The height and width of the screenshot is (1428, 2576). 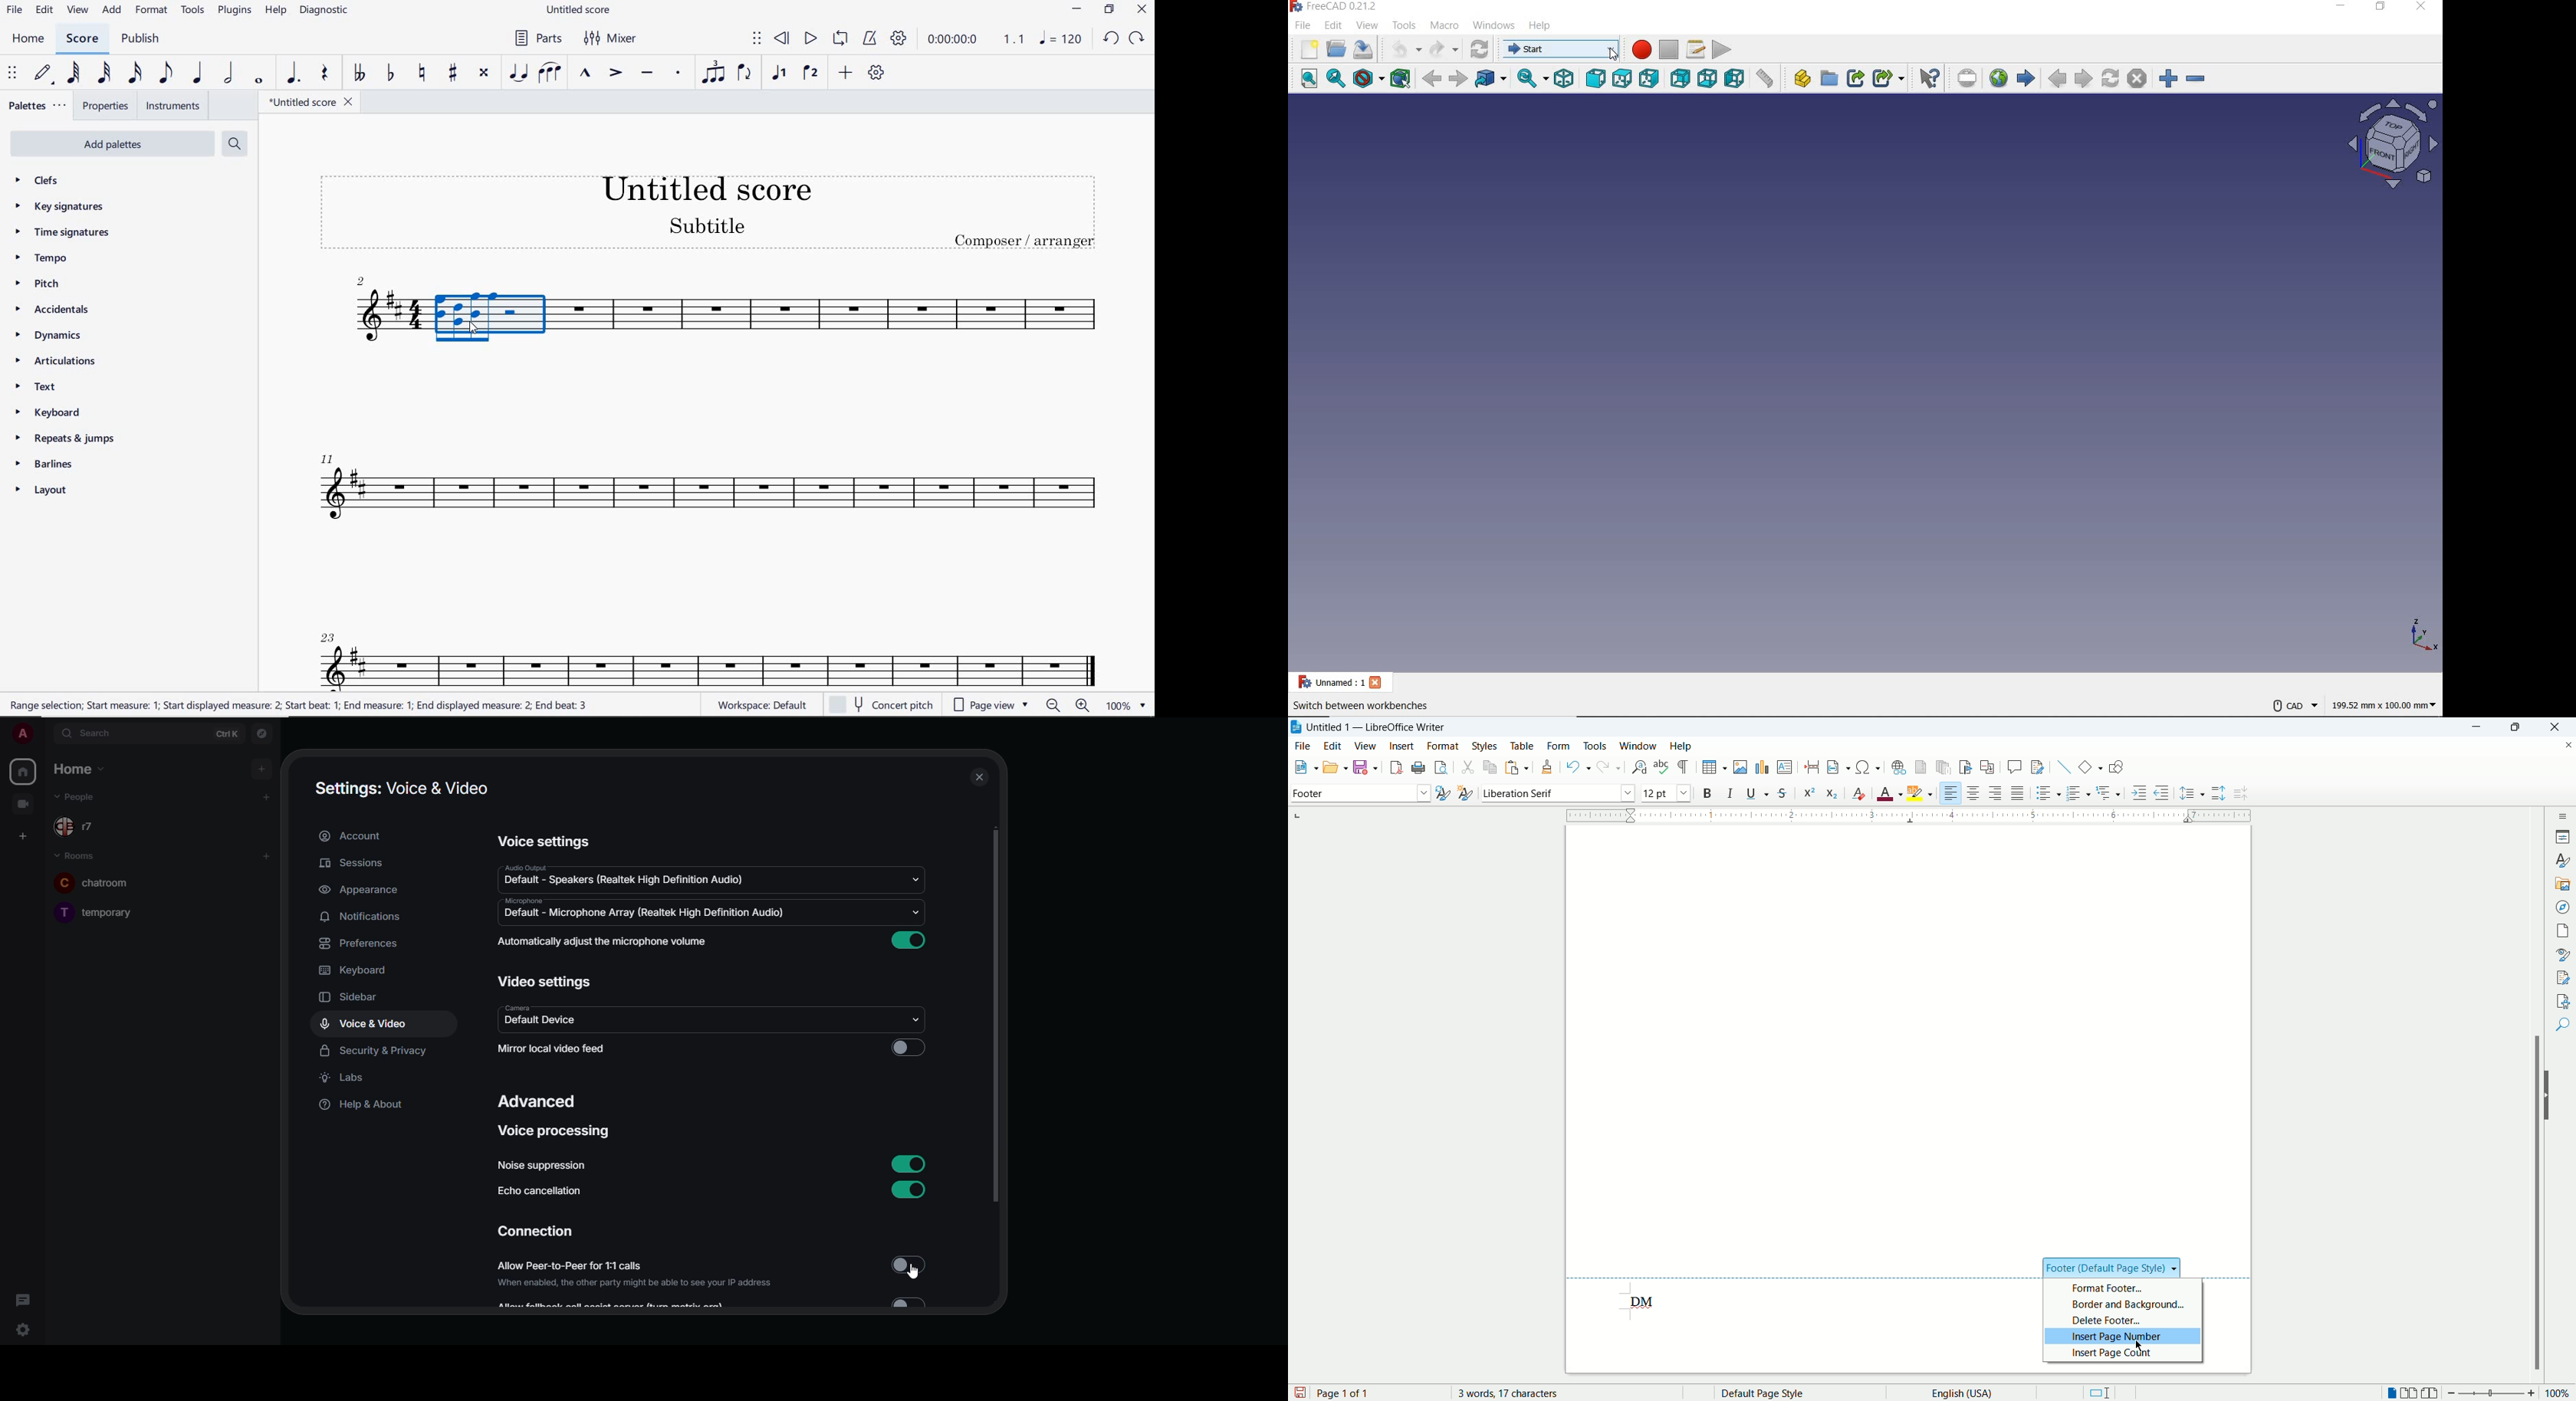 What do you see at coordinates (1988, 768) in the screenshot?
I see `insert cross references` at bounding box center [1988, 768].